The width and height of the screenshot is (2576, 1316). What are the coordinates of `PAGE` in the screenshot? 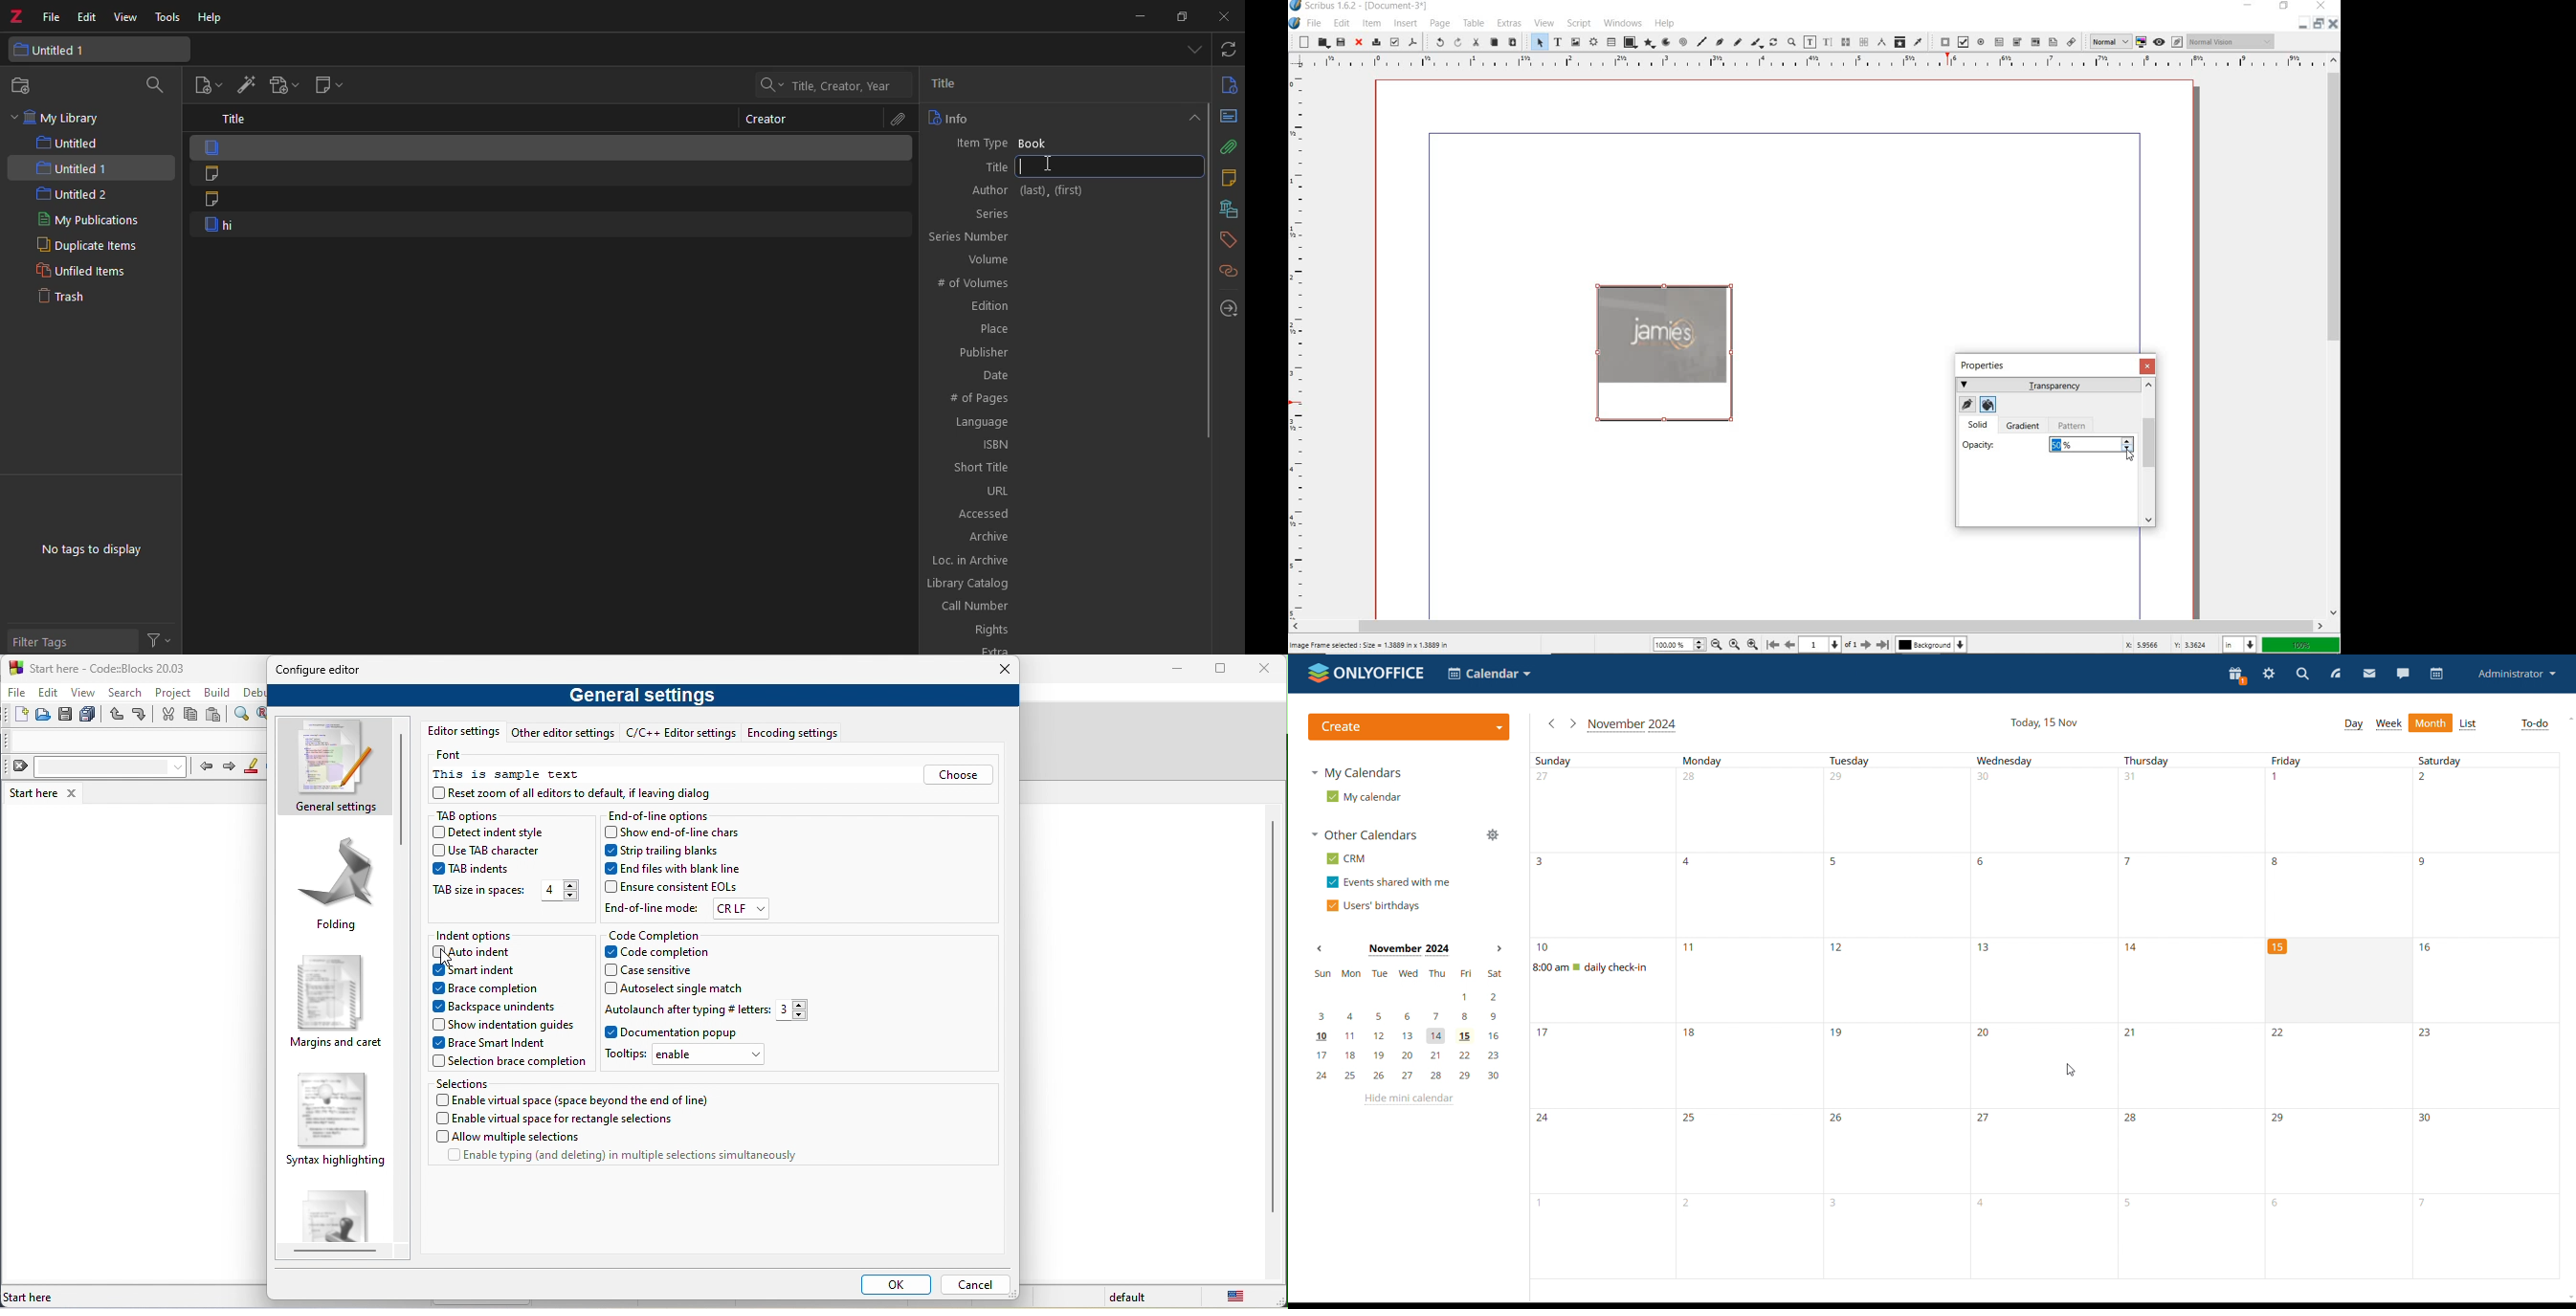 It's located at (1440, 24).